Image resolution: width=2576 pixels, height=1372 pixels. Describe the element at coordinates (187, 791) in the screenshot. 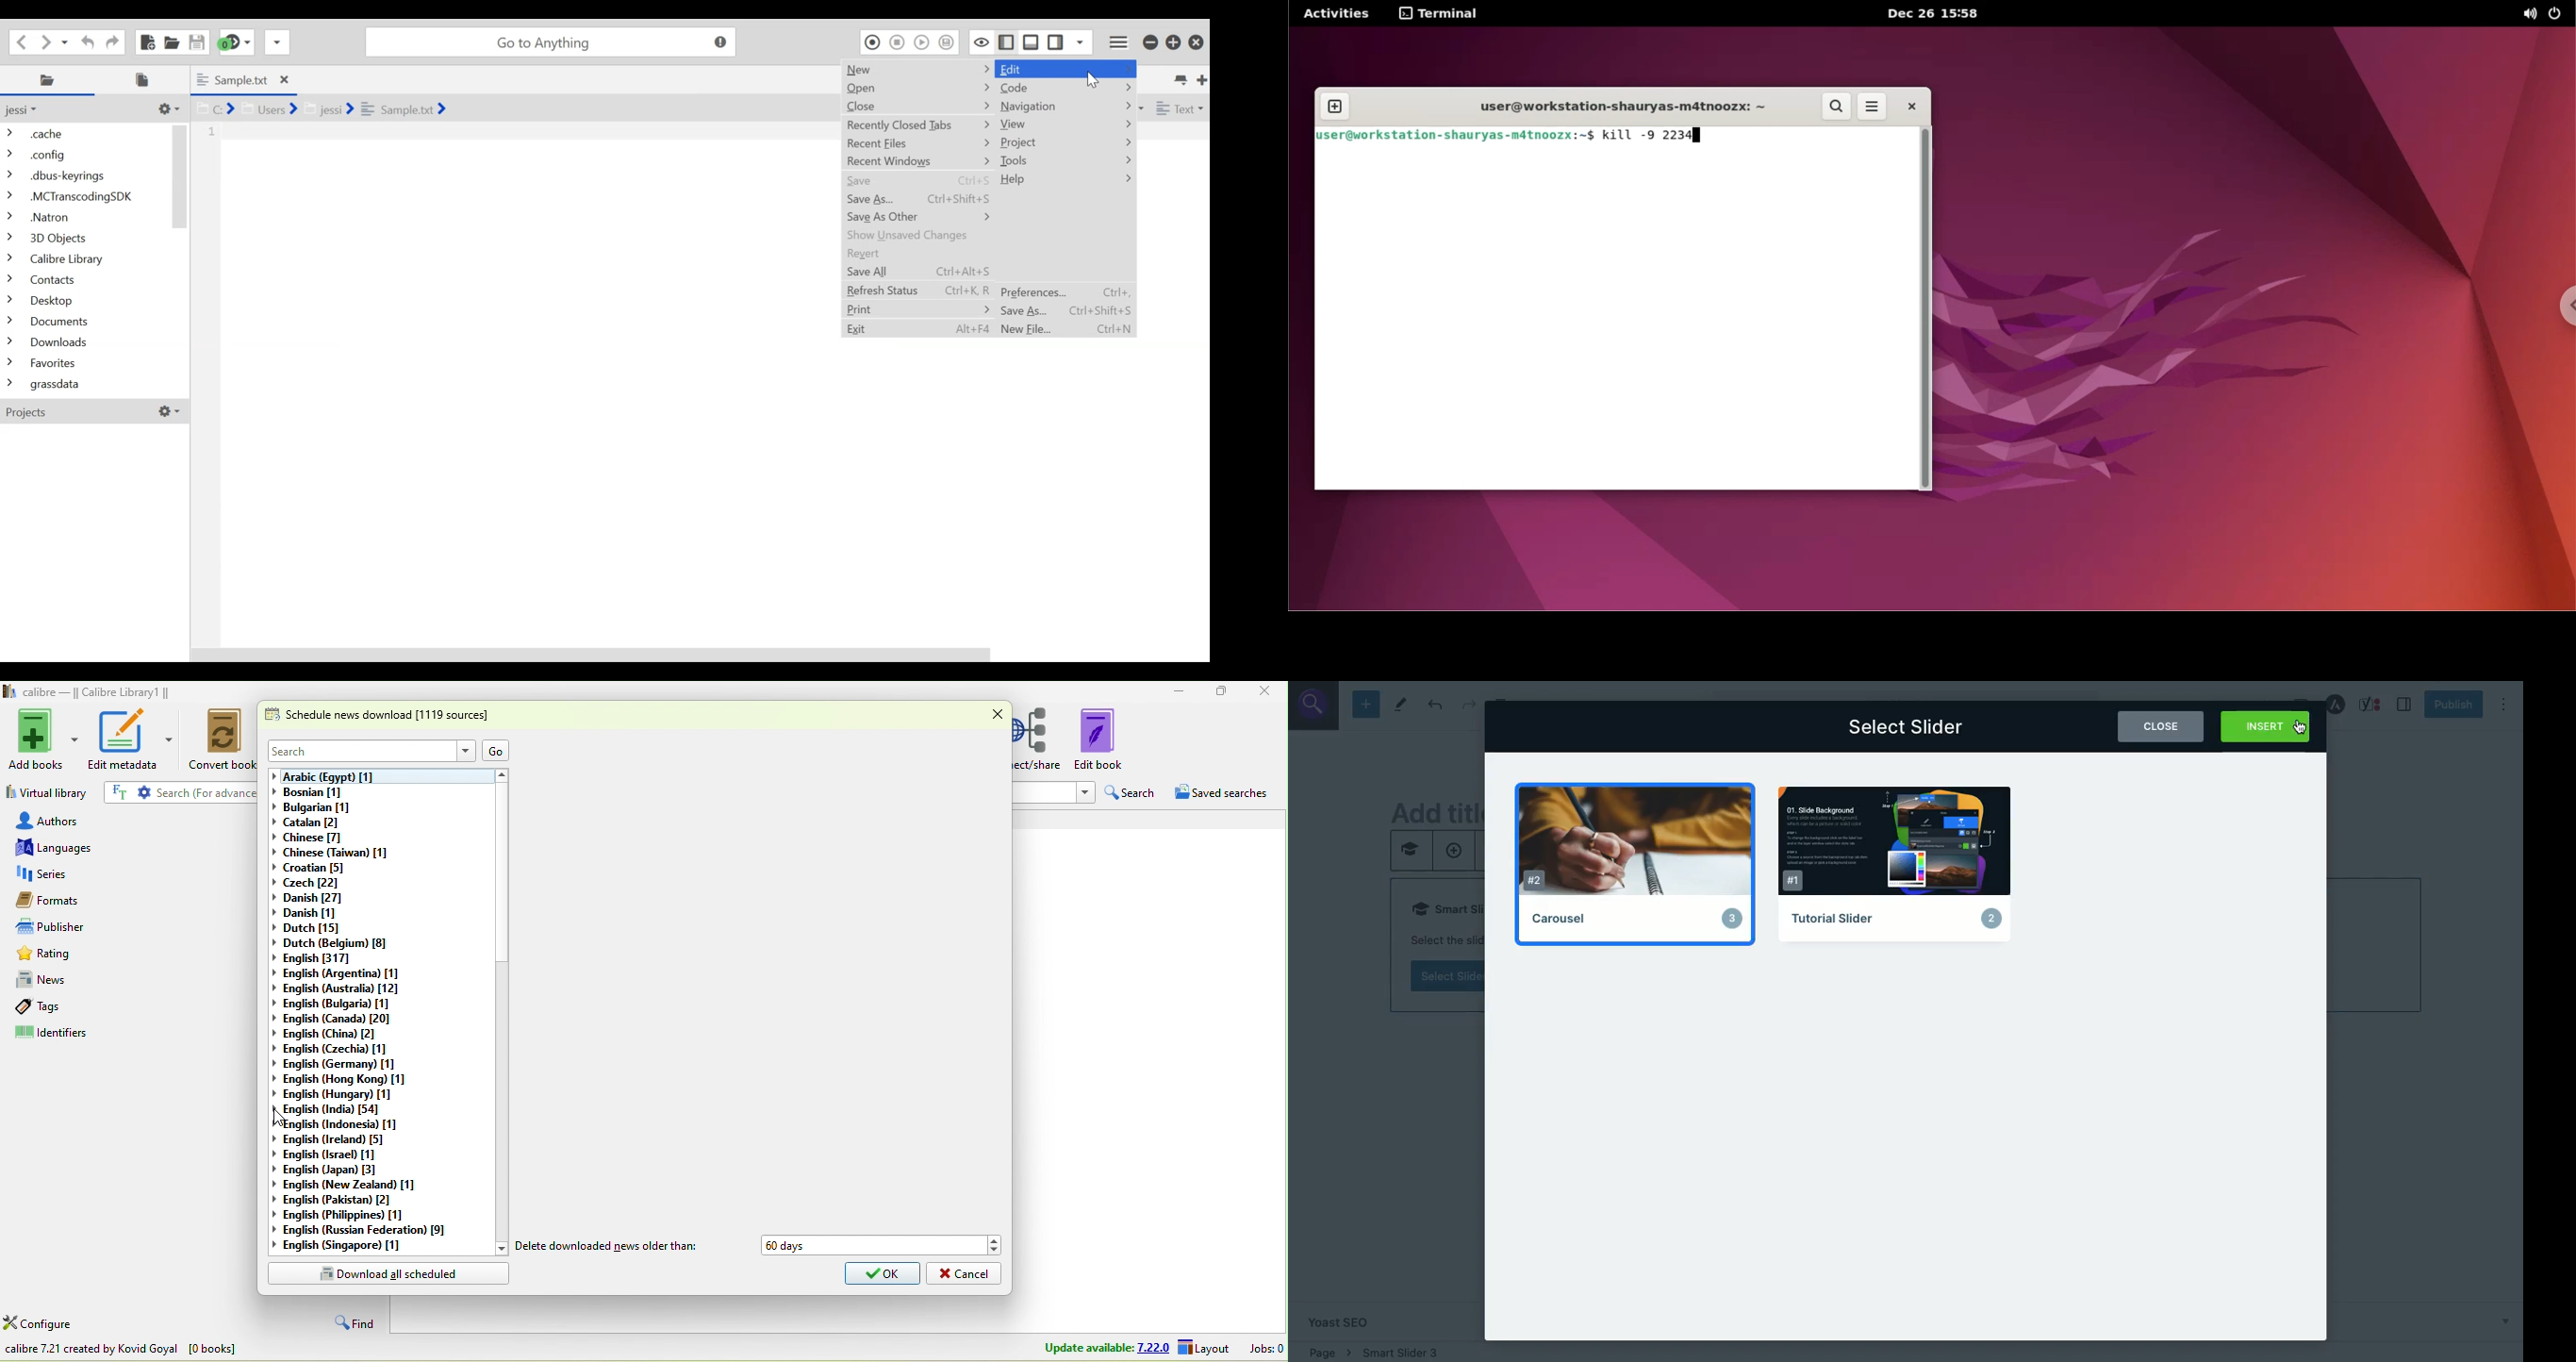

I see `search {for advanced search click the gear icon to the left]` at that location.